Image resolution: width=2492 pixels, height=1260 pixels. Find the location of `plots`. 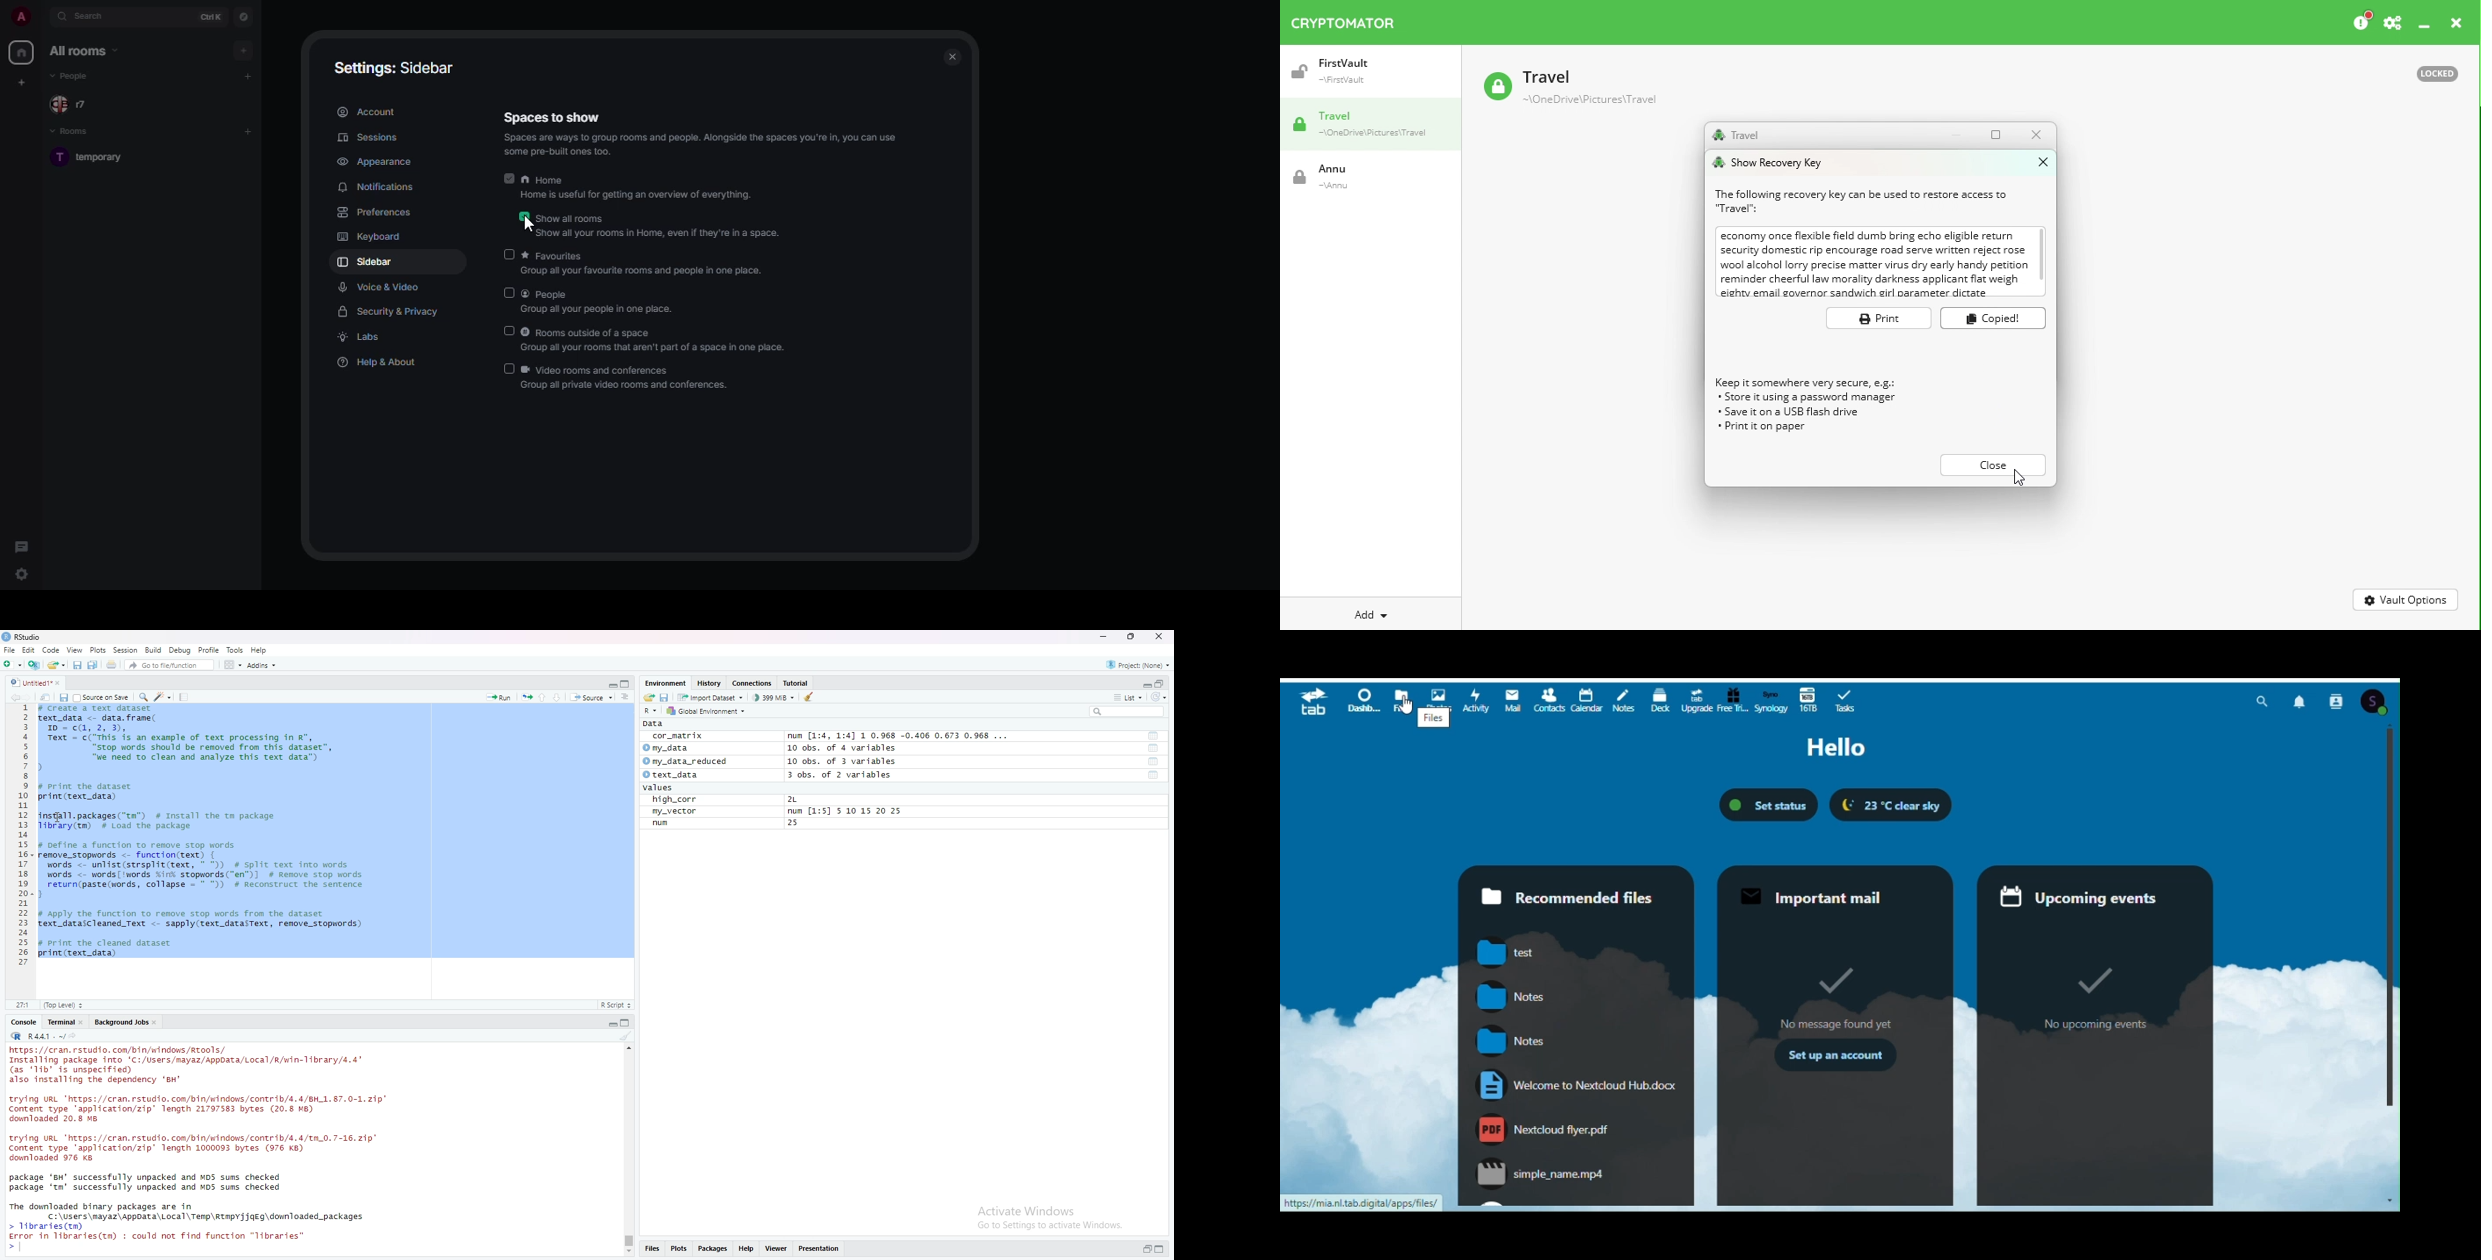

plots is located at coordinates (680, 1249).